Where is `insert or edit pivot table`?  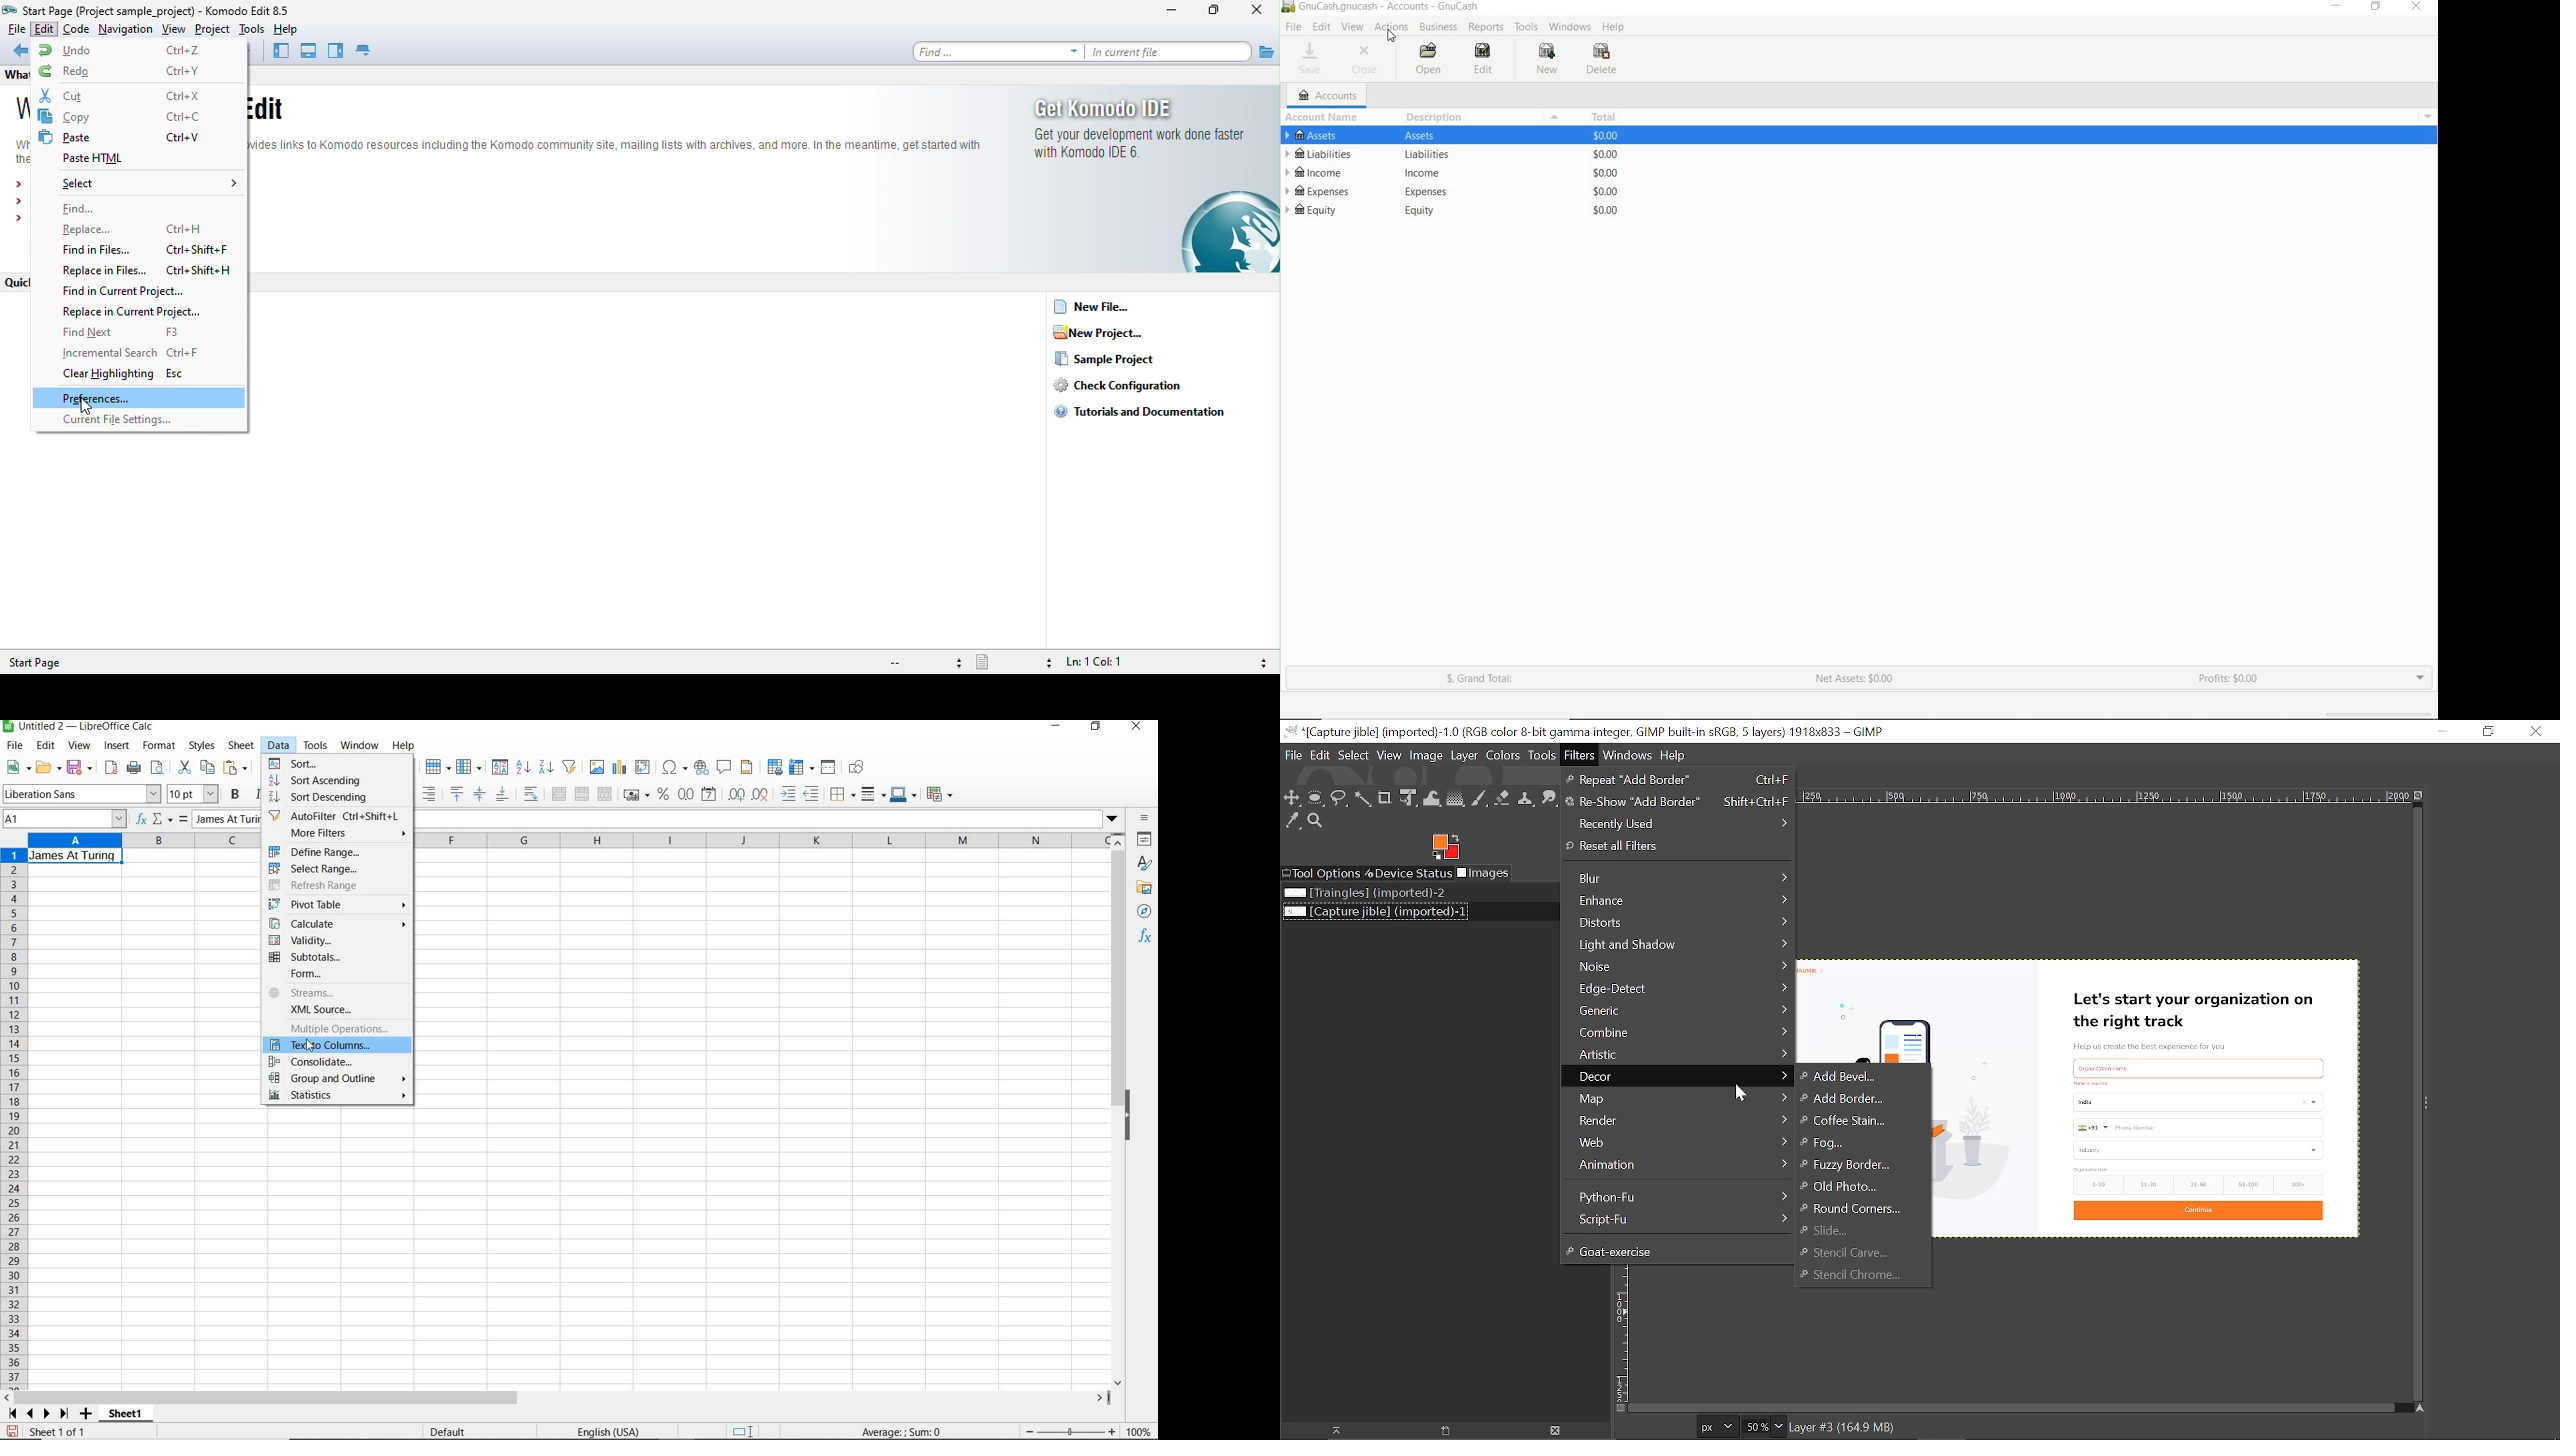
insert or edit pivot table is located at coordinates (646, 768).